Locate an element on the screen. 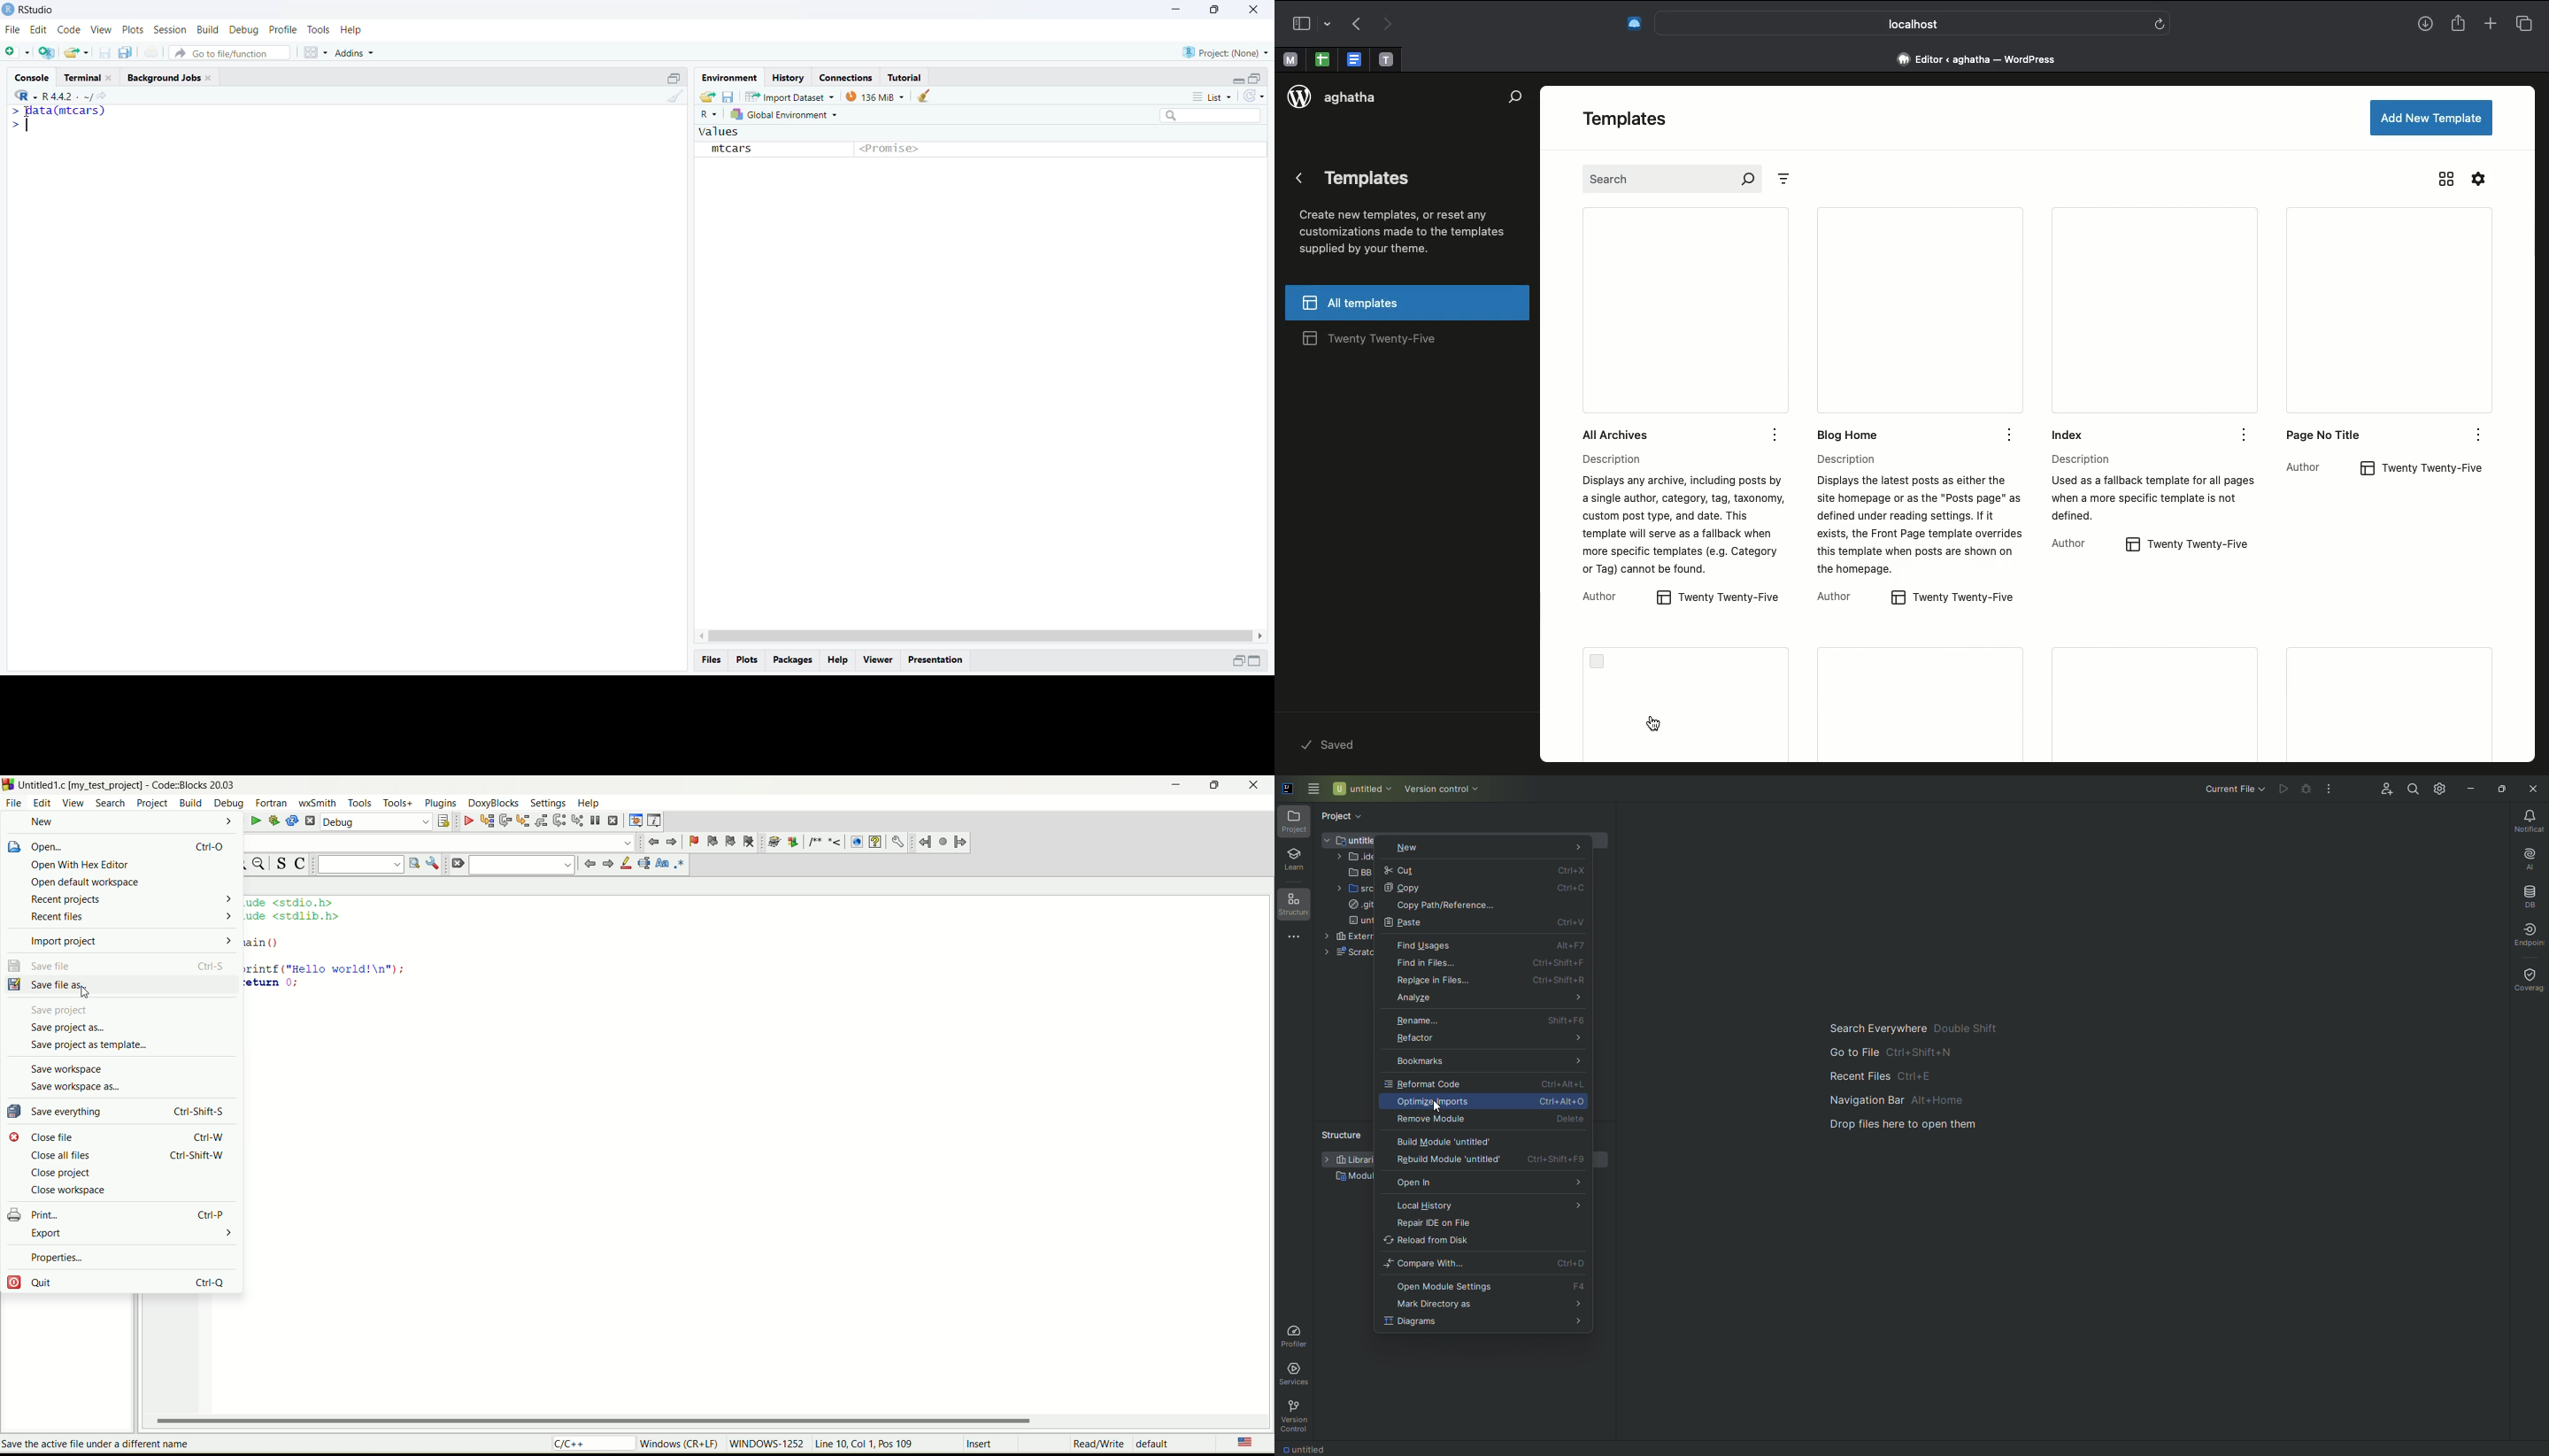 This screenshot has width=2576, height=1456. Edit is located at coordinates (39, 31).